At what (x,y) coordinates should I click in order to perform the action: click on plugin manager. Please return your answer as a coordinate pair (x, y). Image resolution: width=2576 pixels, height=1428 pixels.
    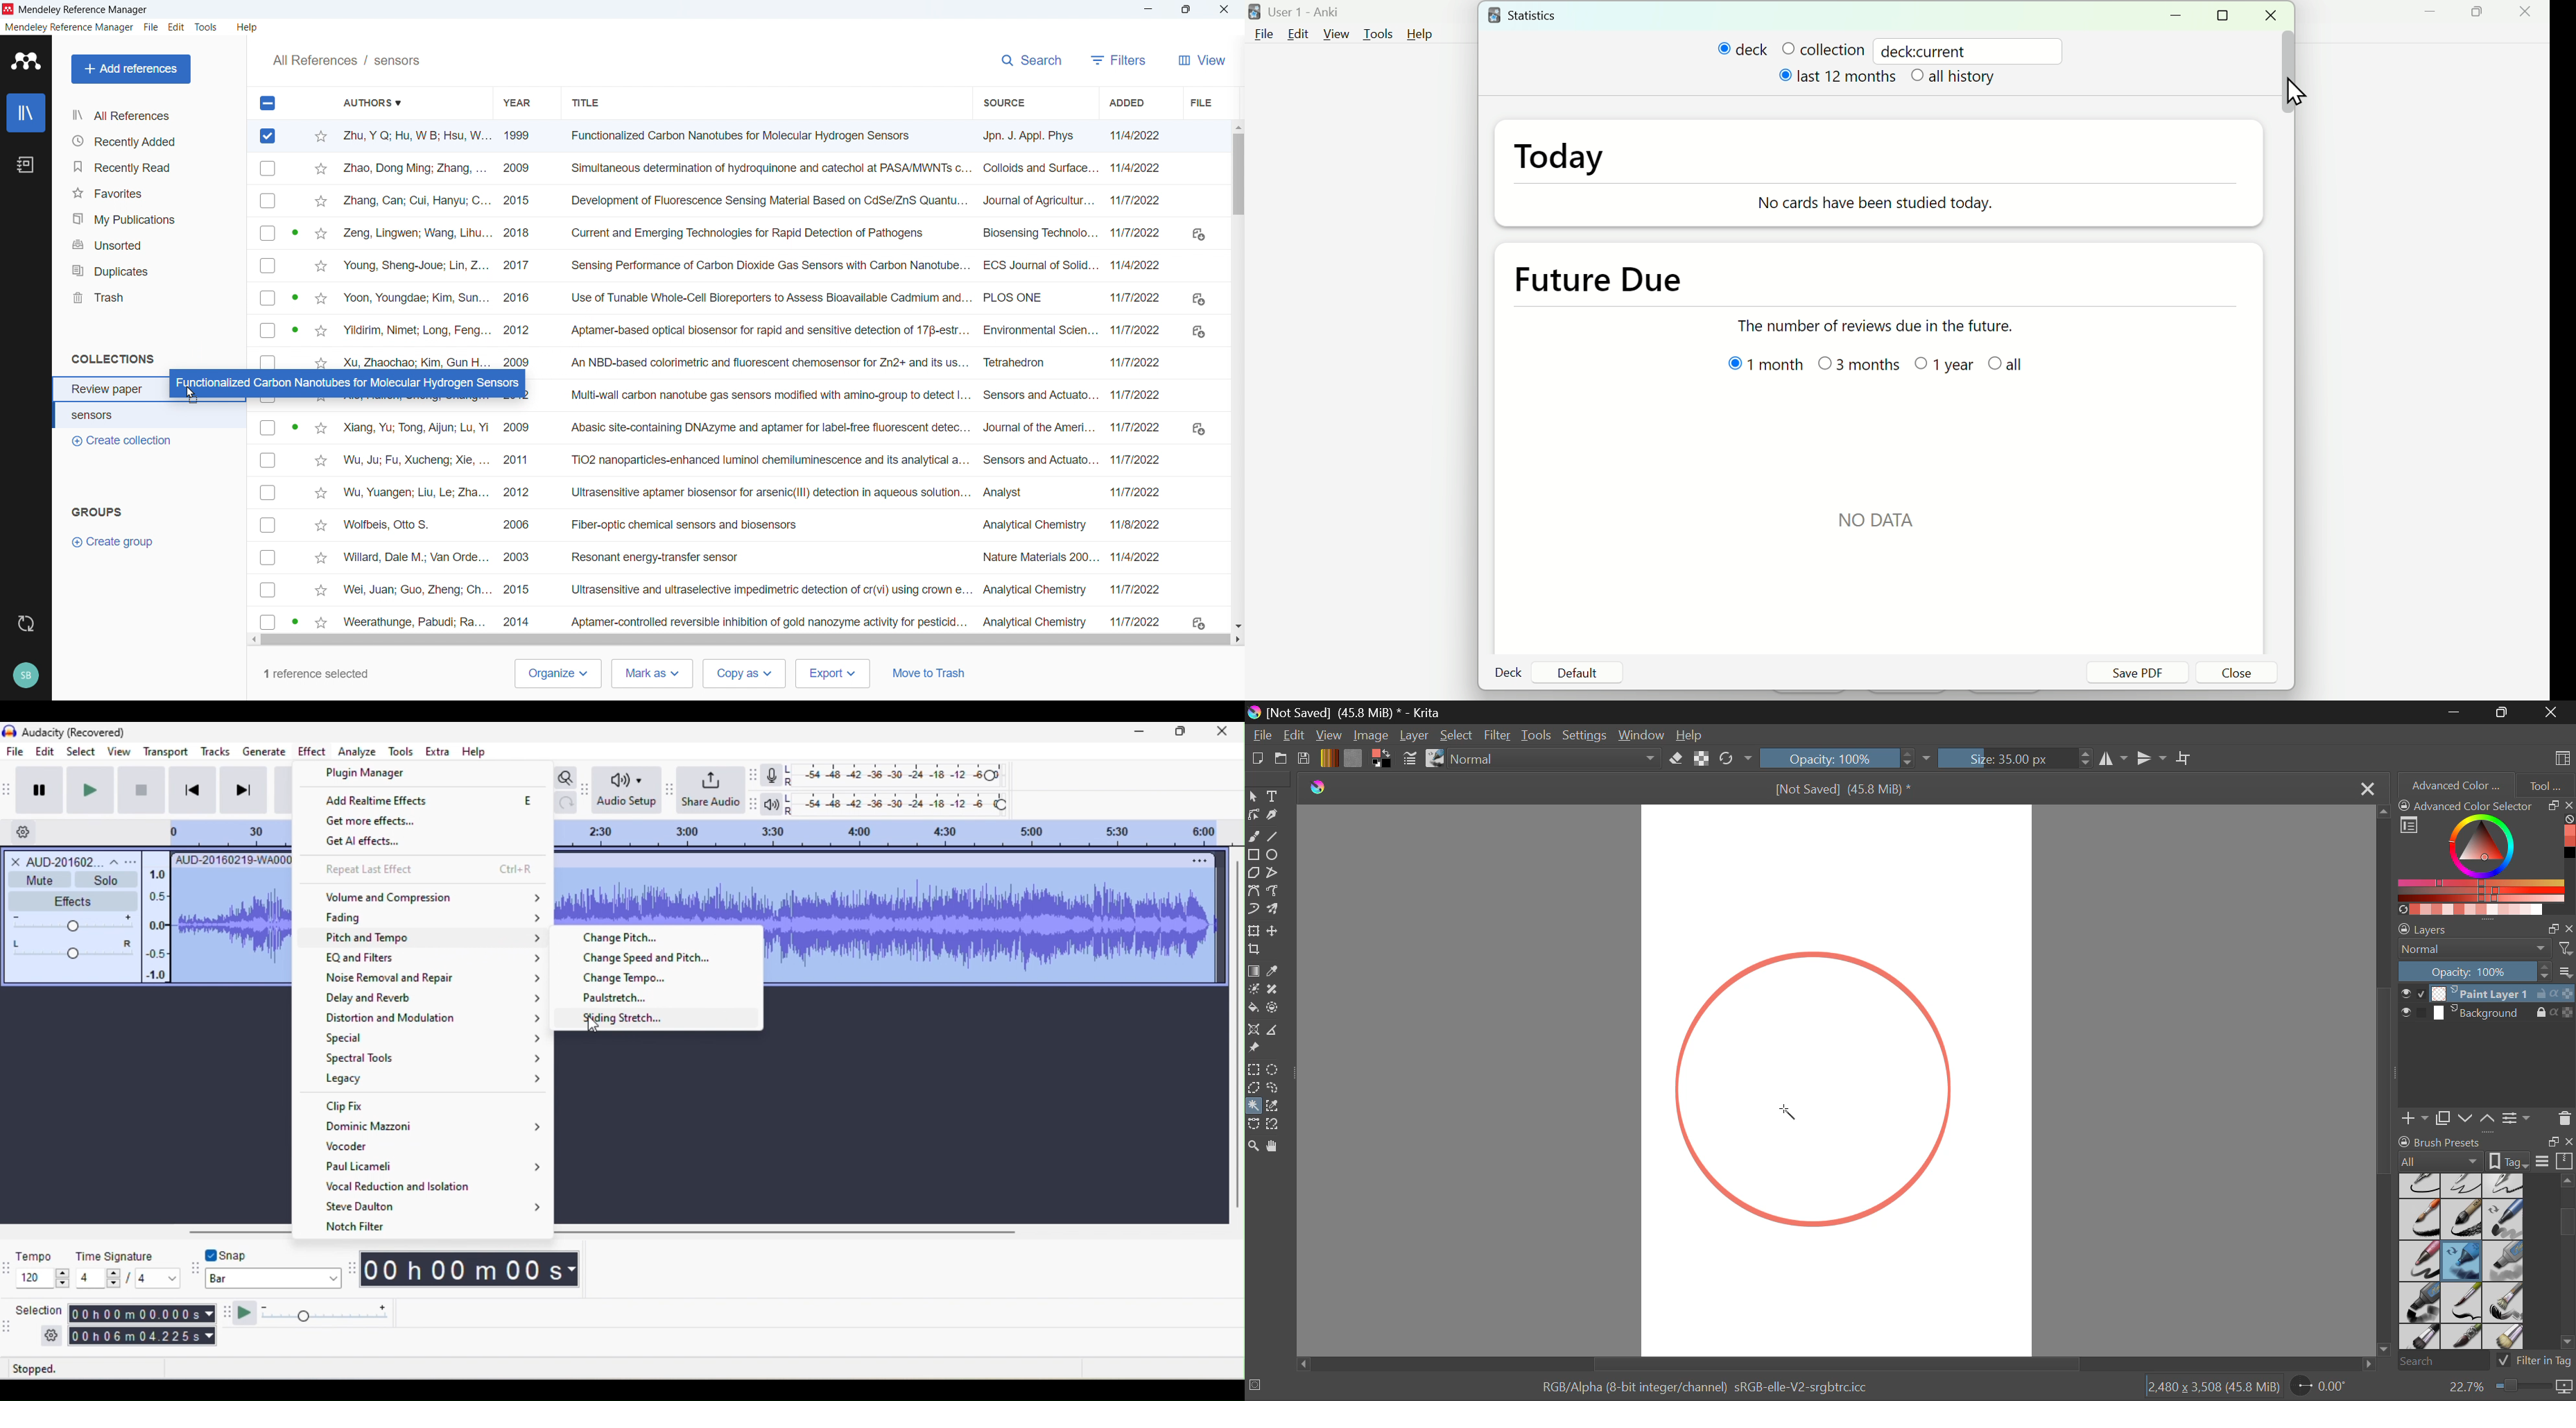
    Looking at the image, I should click on (370, 772).